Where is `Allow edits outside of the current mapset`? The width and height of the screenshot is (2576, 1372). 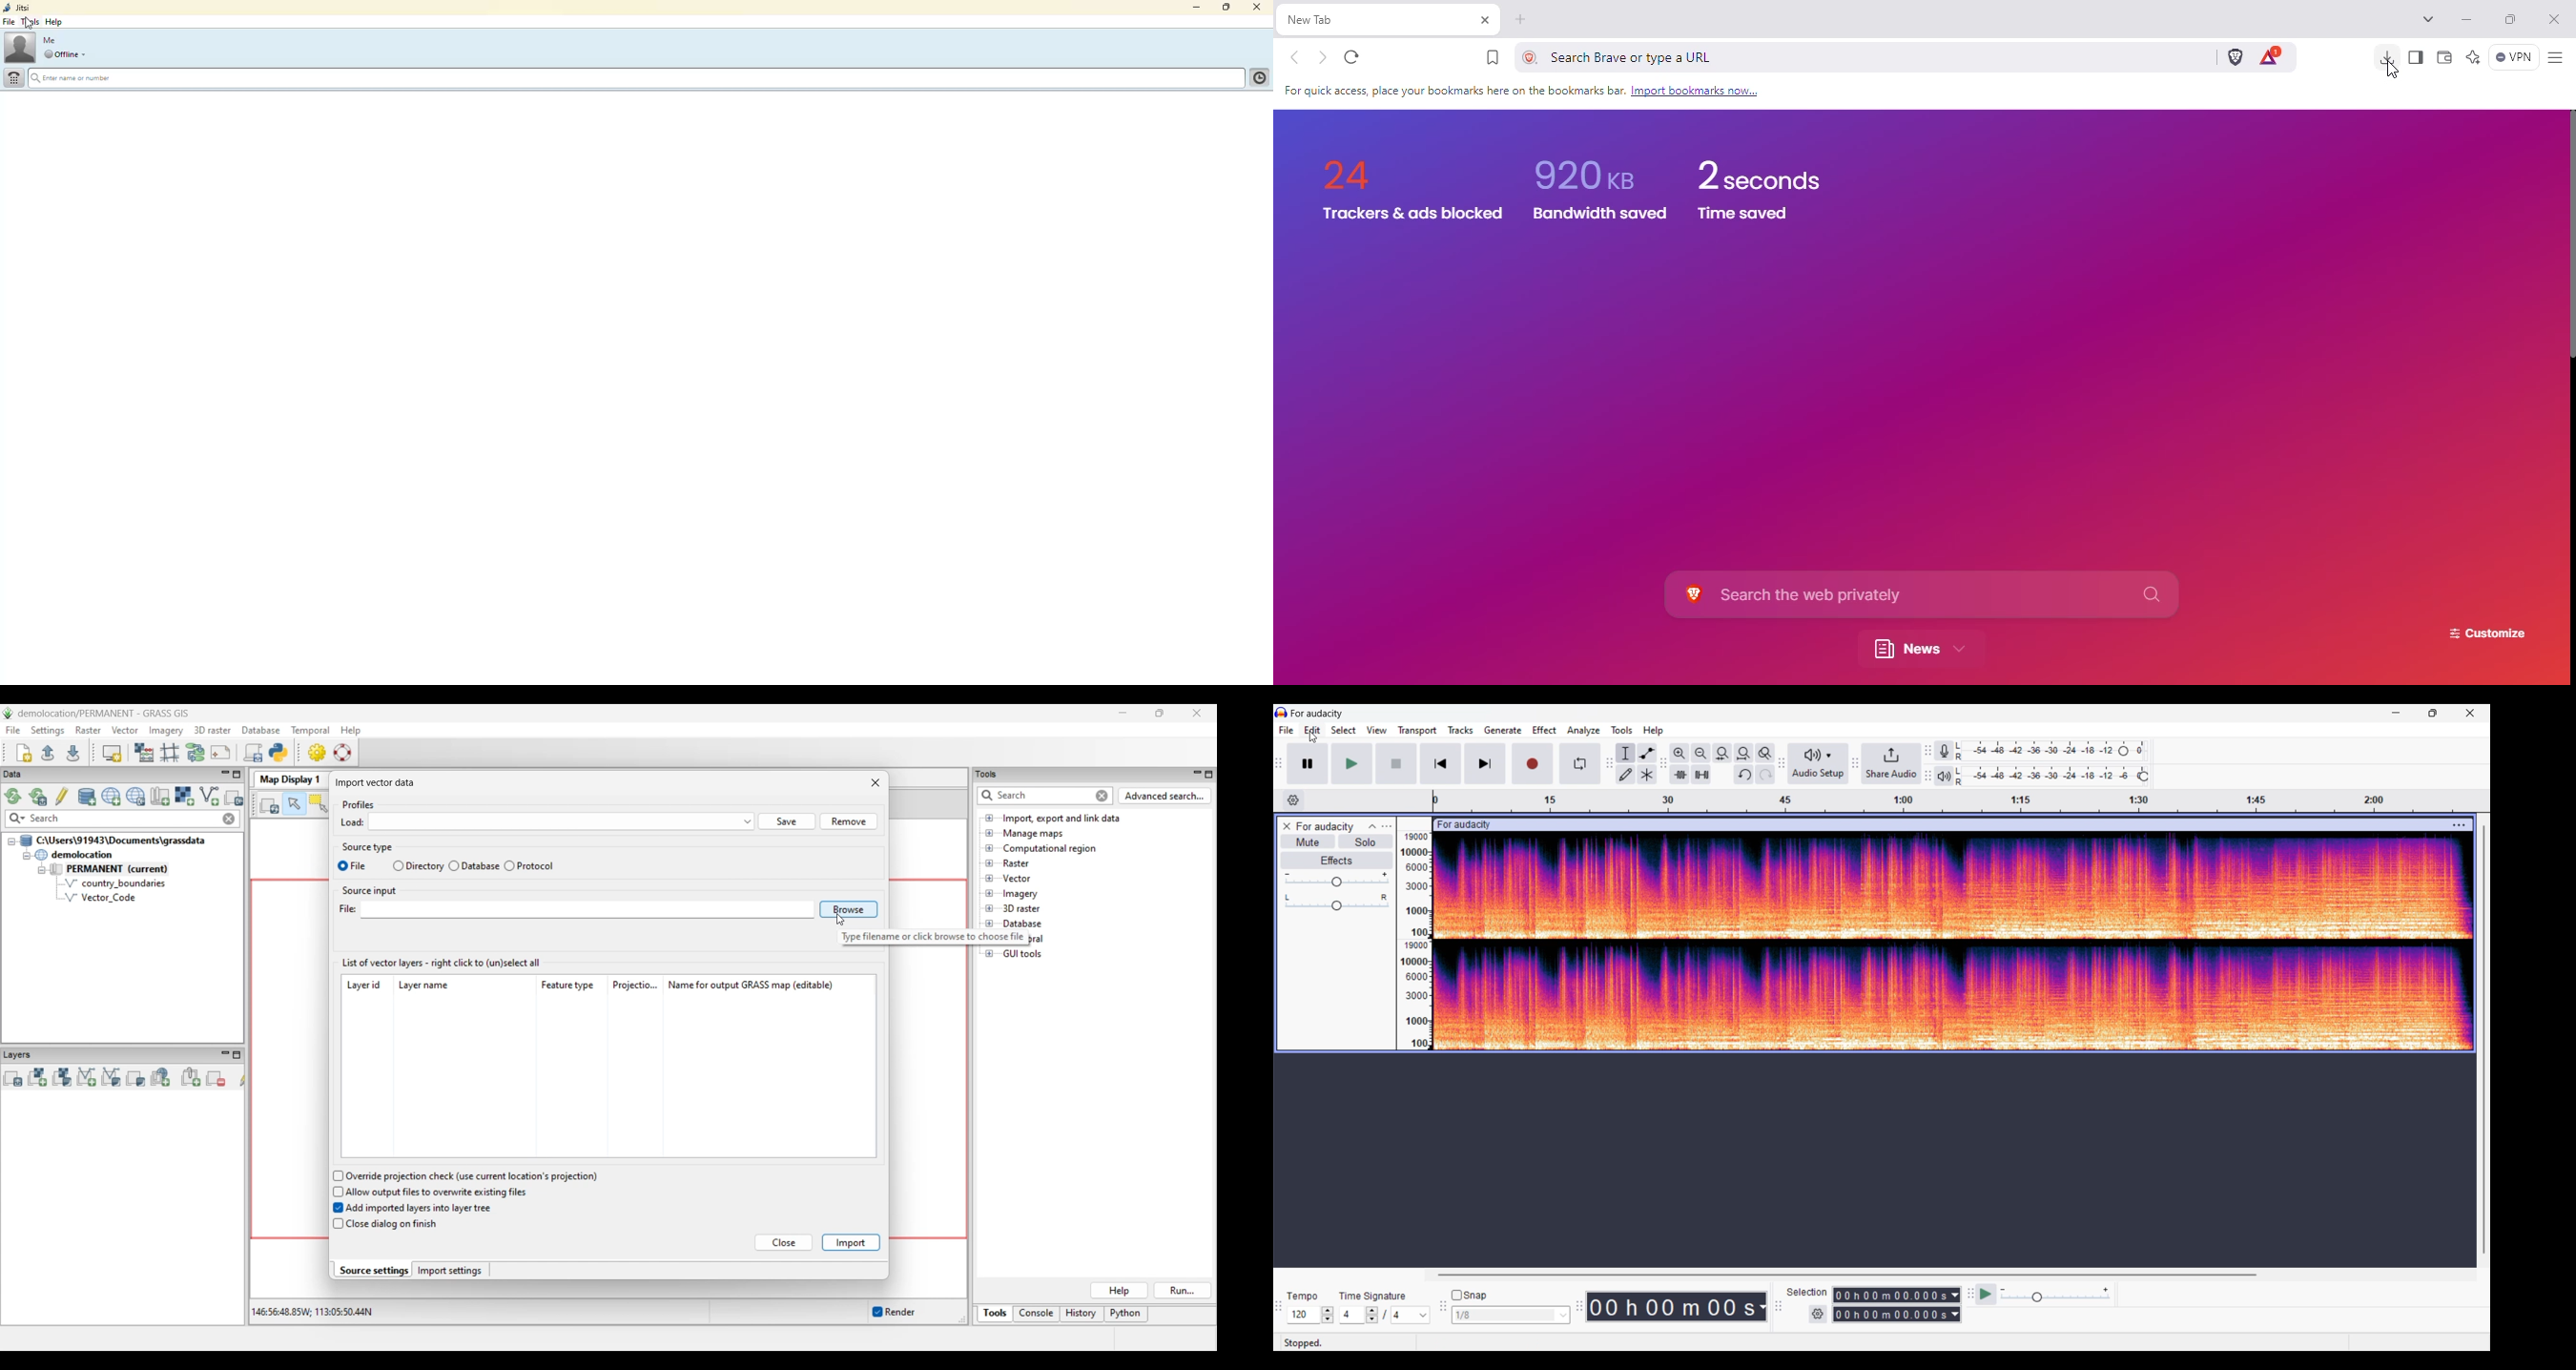
Allow edits outside of the current mapset is located at coordinates (62, 796).